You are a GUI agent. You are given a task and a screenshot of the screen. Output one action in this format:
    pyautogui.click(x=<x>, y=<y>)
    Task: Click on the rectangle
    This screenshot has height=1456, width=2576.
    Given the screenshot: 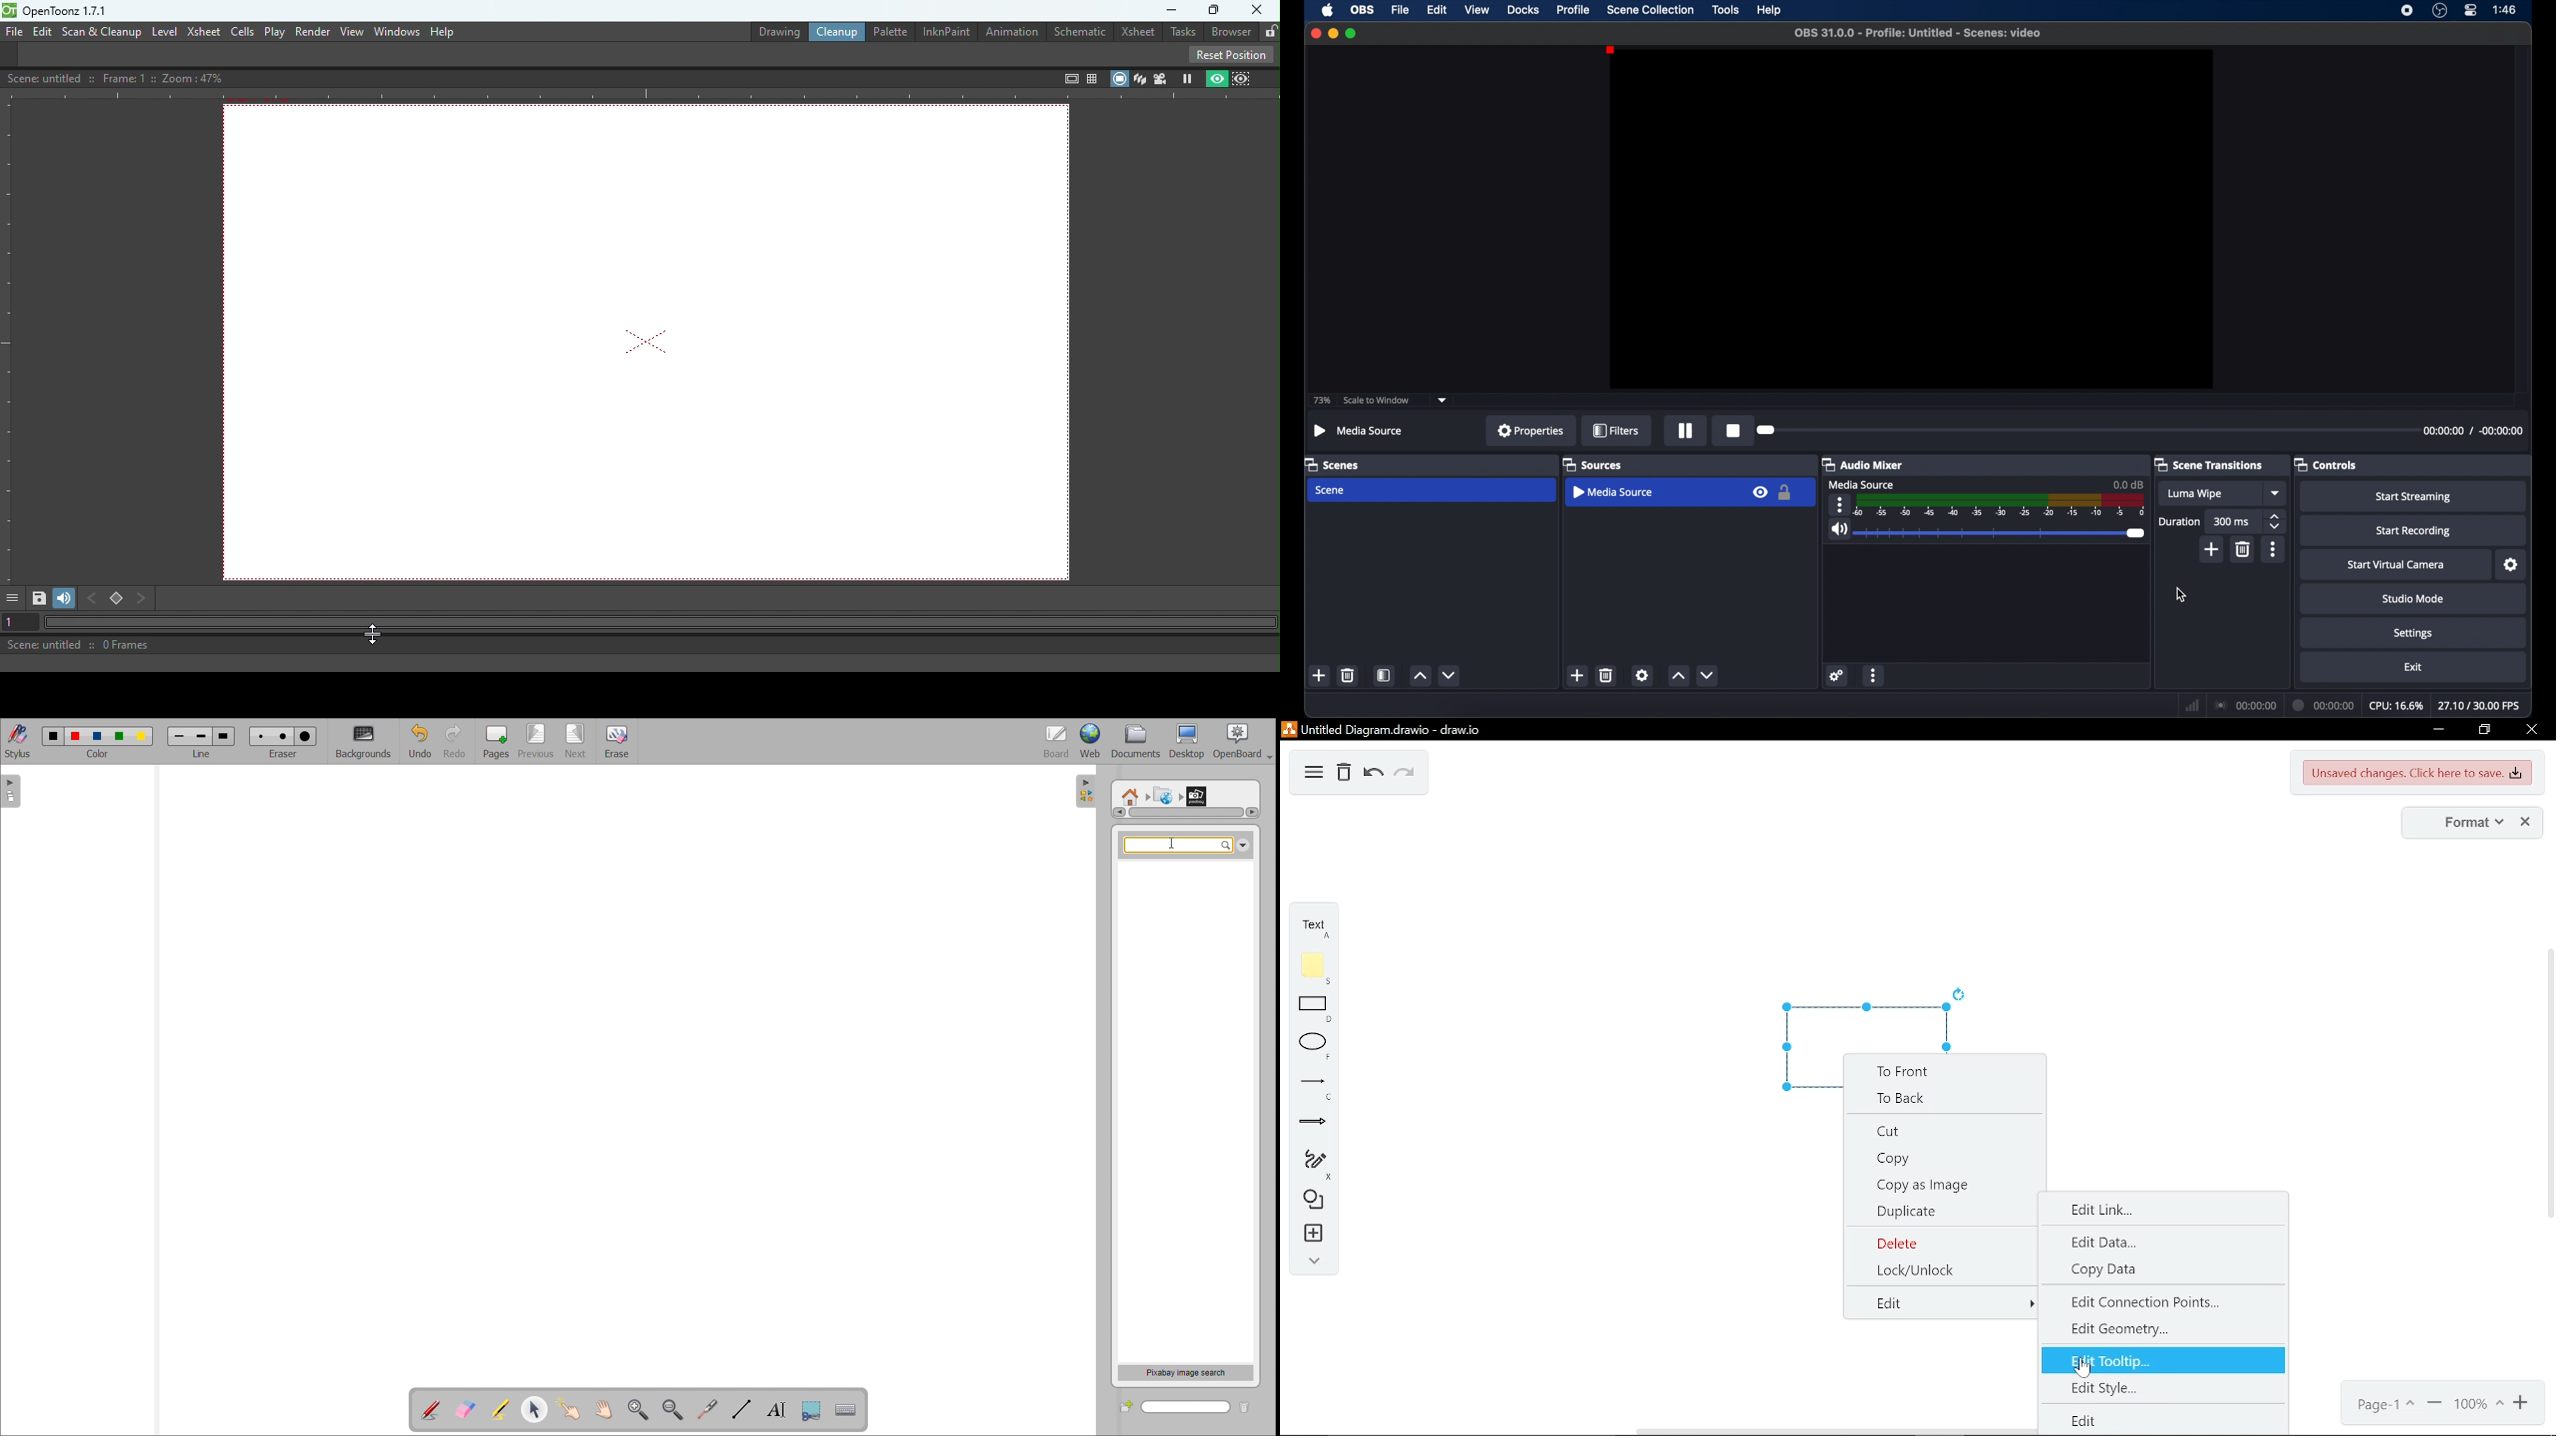 What is the action you would take?
    pyautogui.click(x=1316, y=1011)
    